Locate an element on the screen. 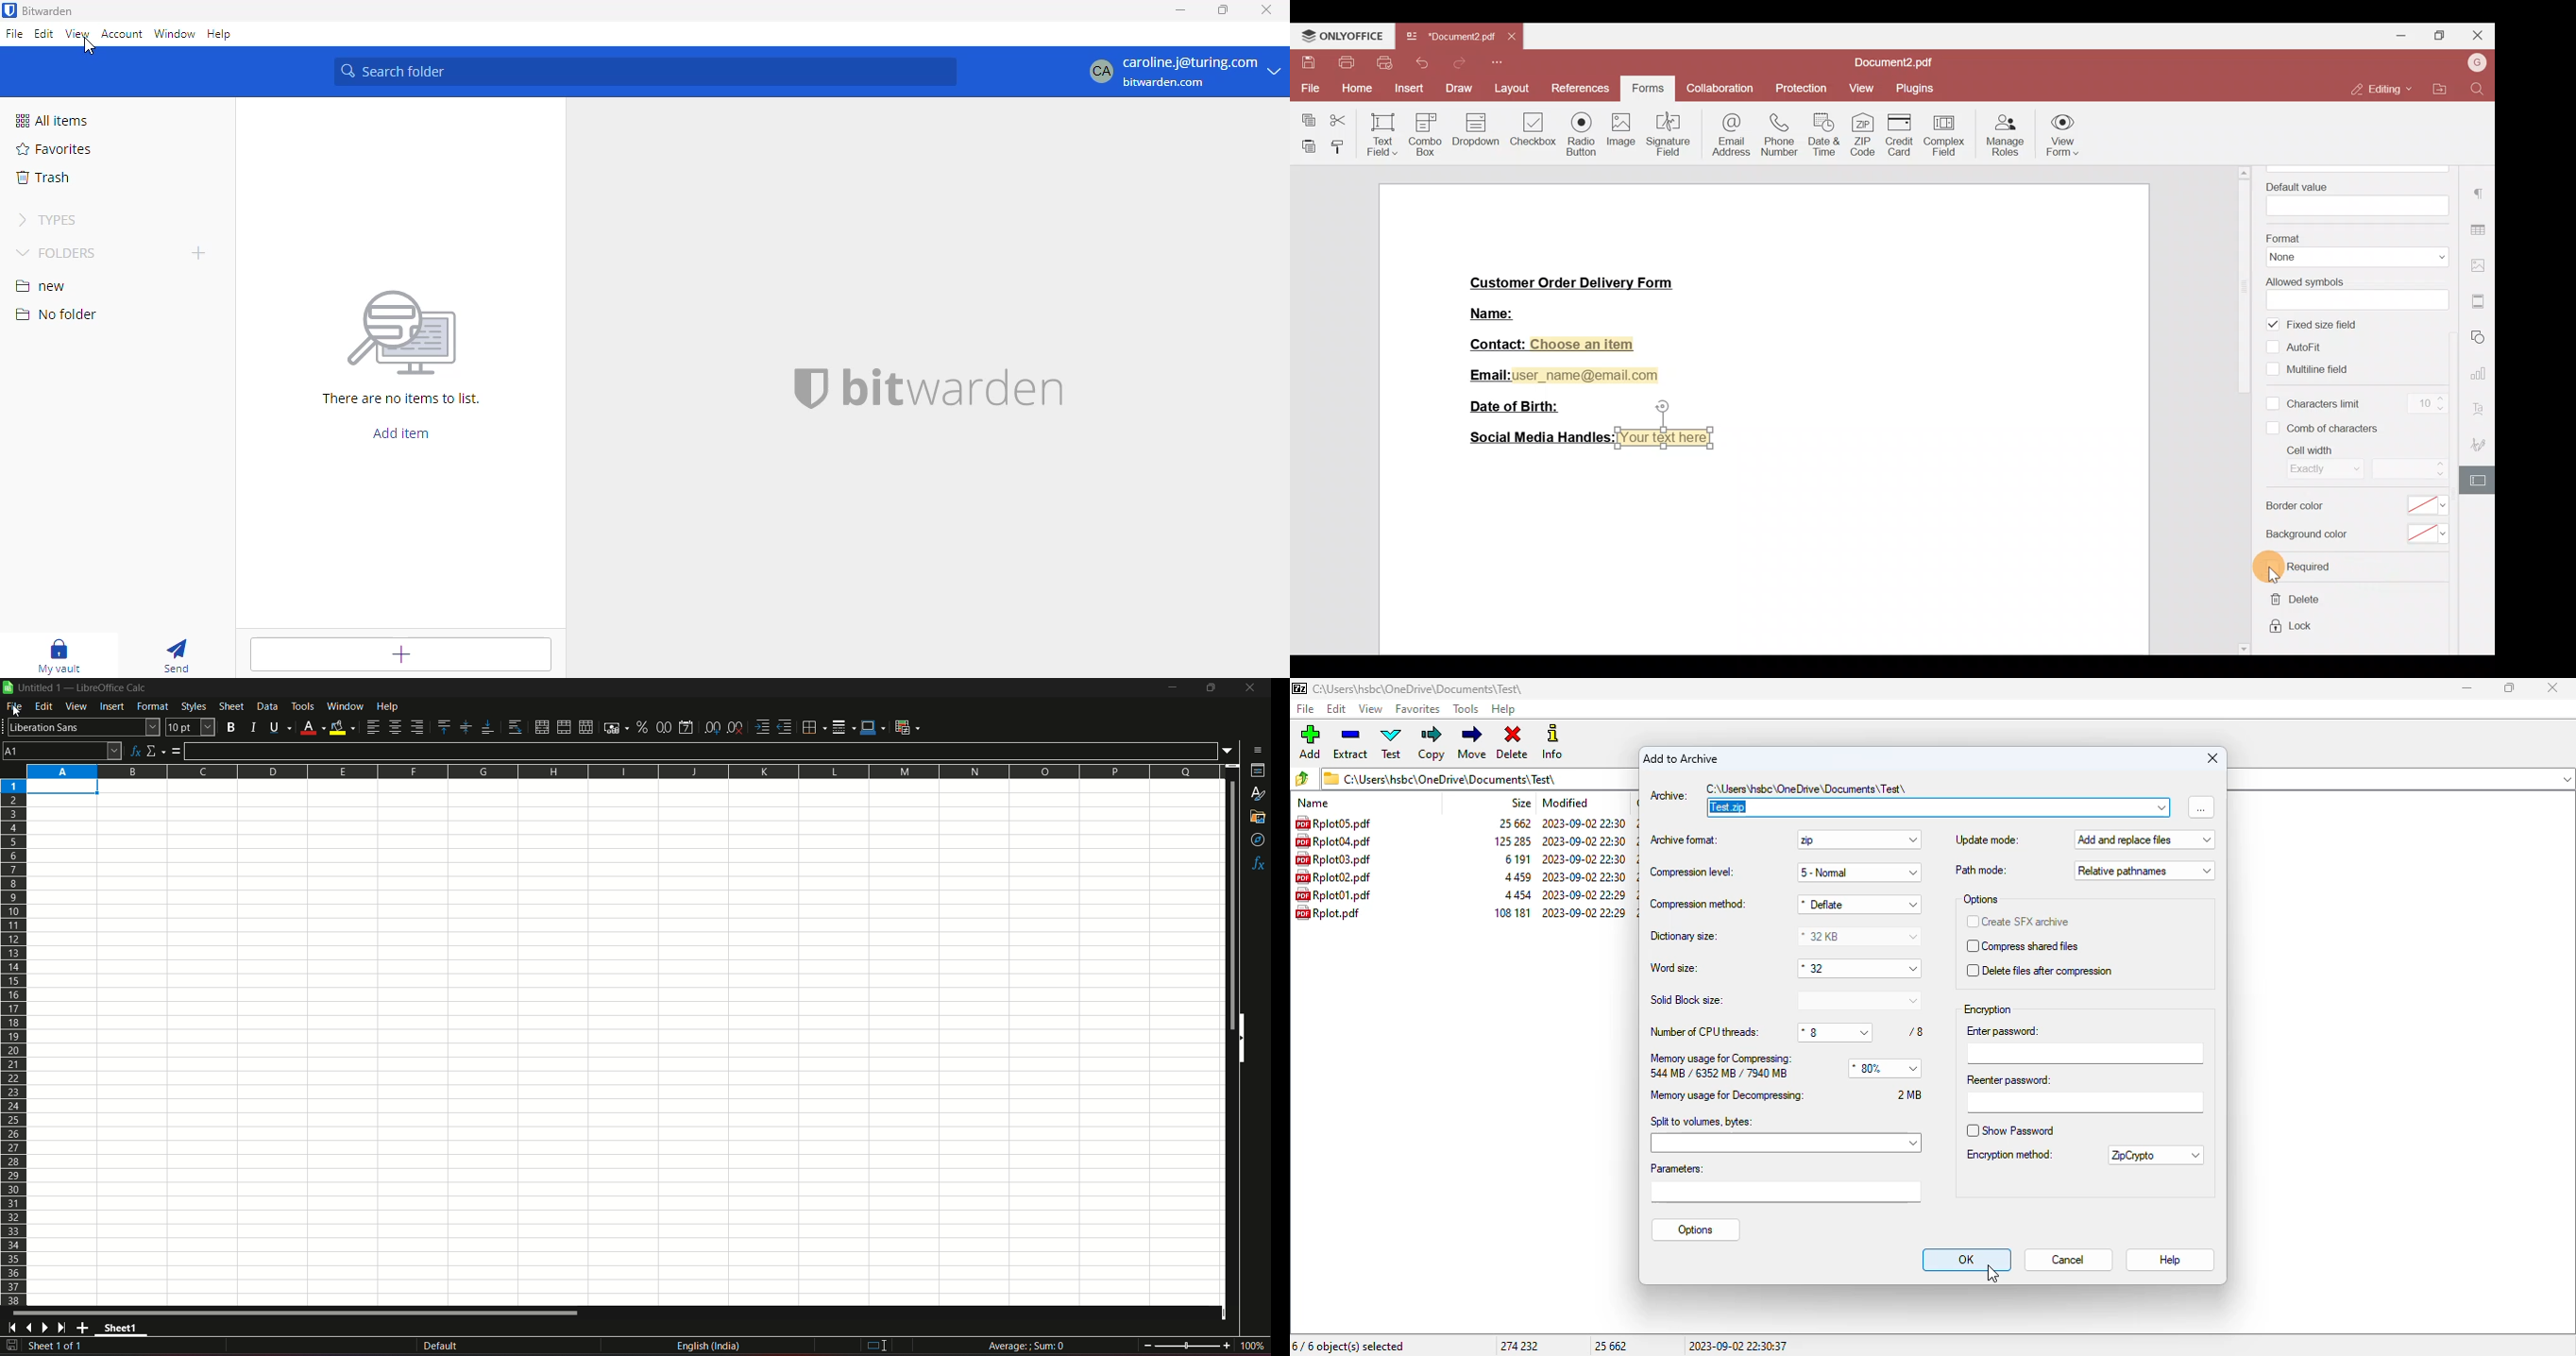 The height and width of the screenshot is (1372, 2576). info is located at coordinates (1554, 742).